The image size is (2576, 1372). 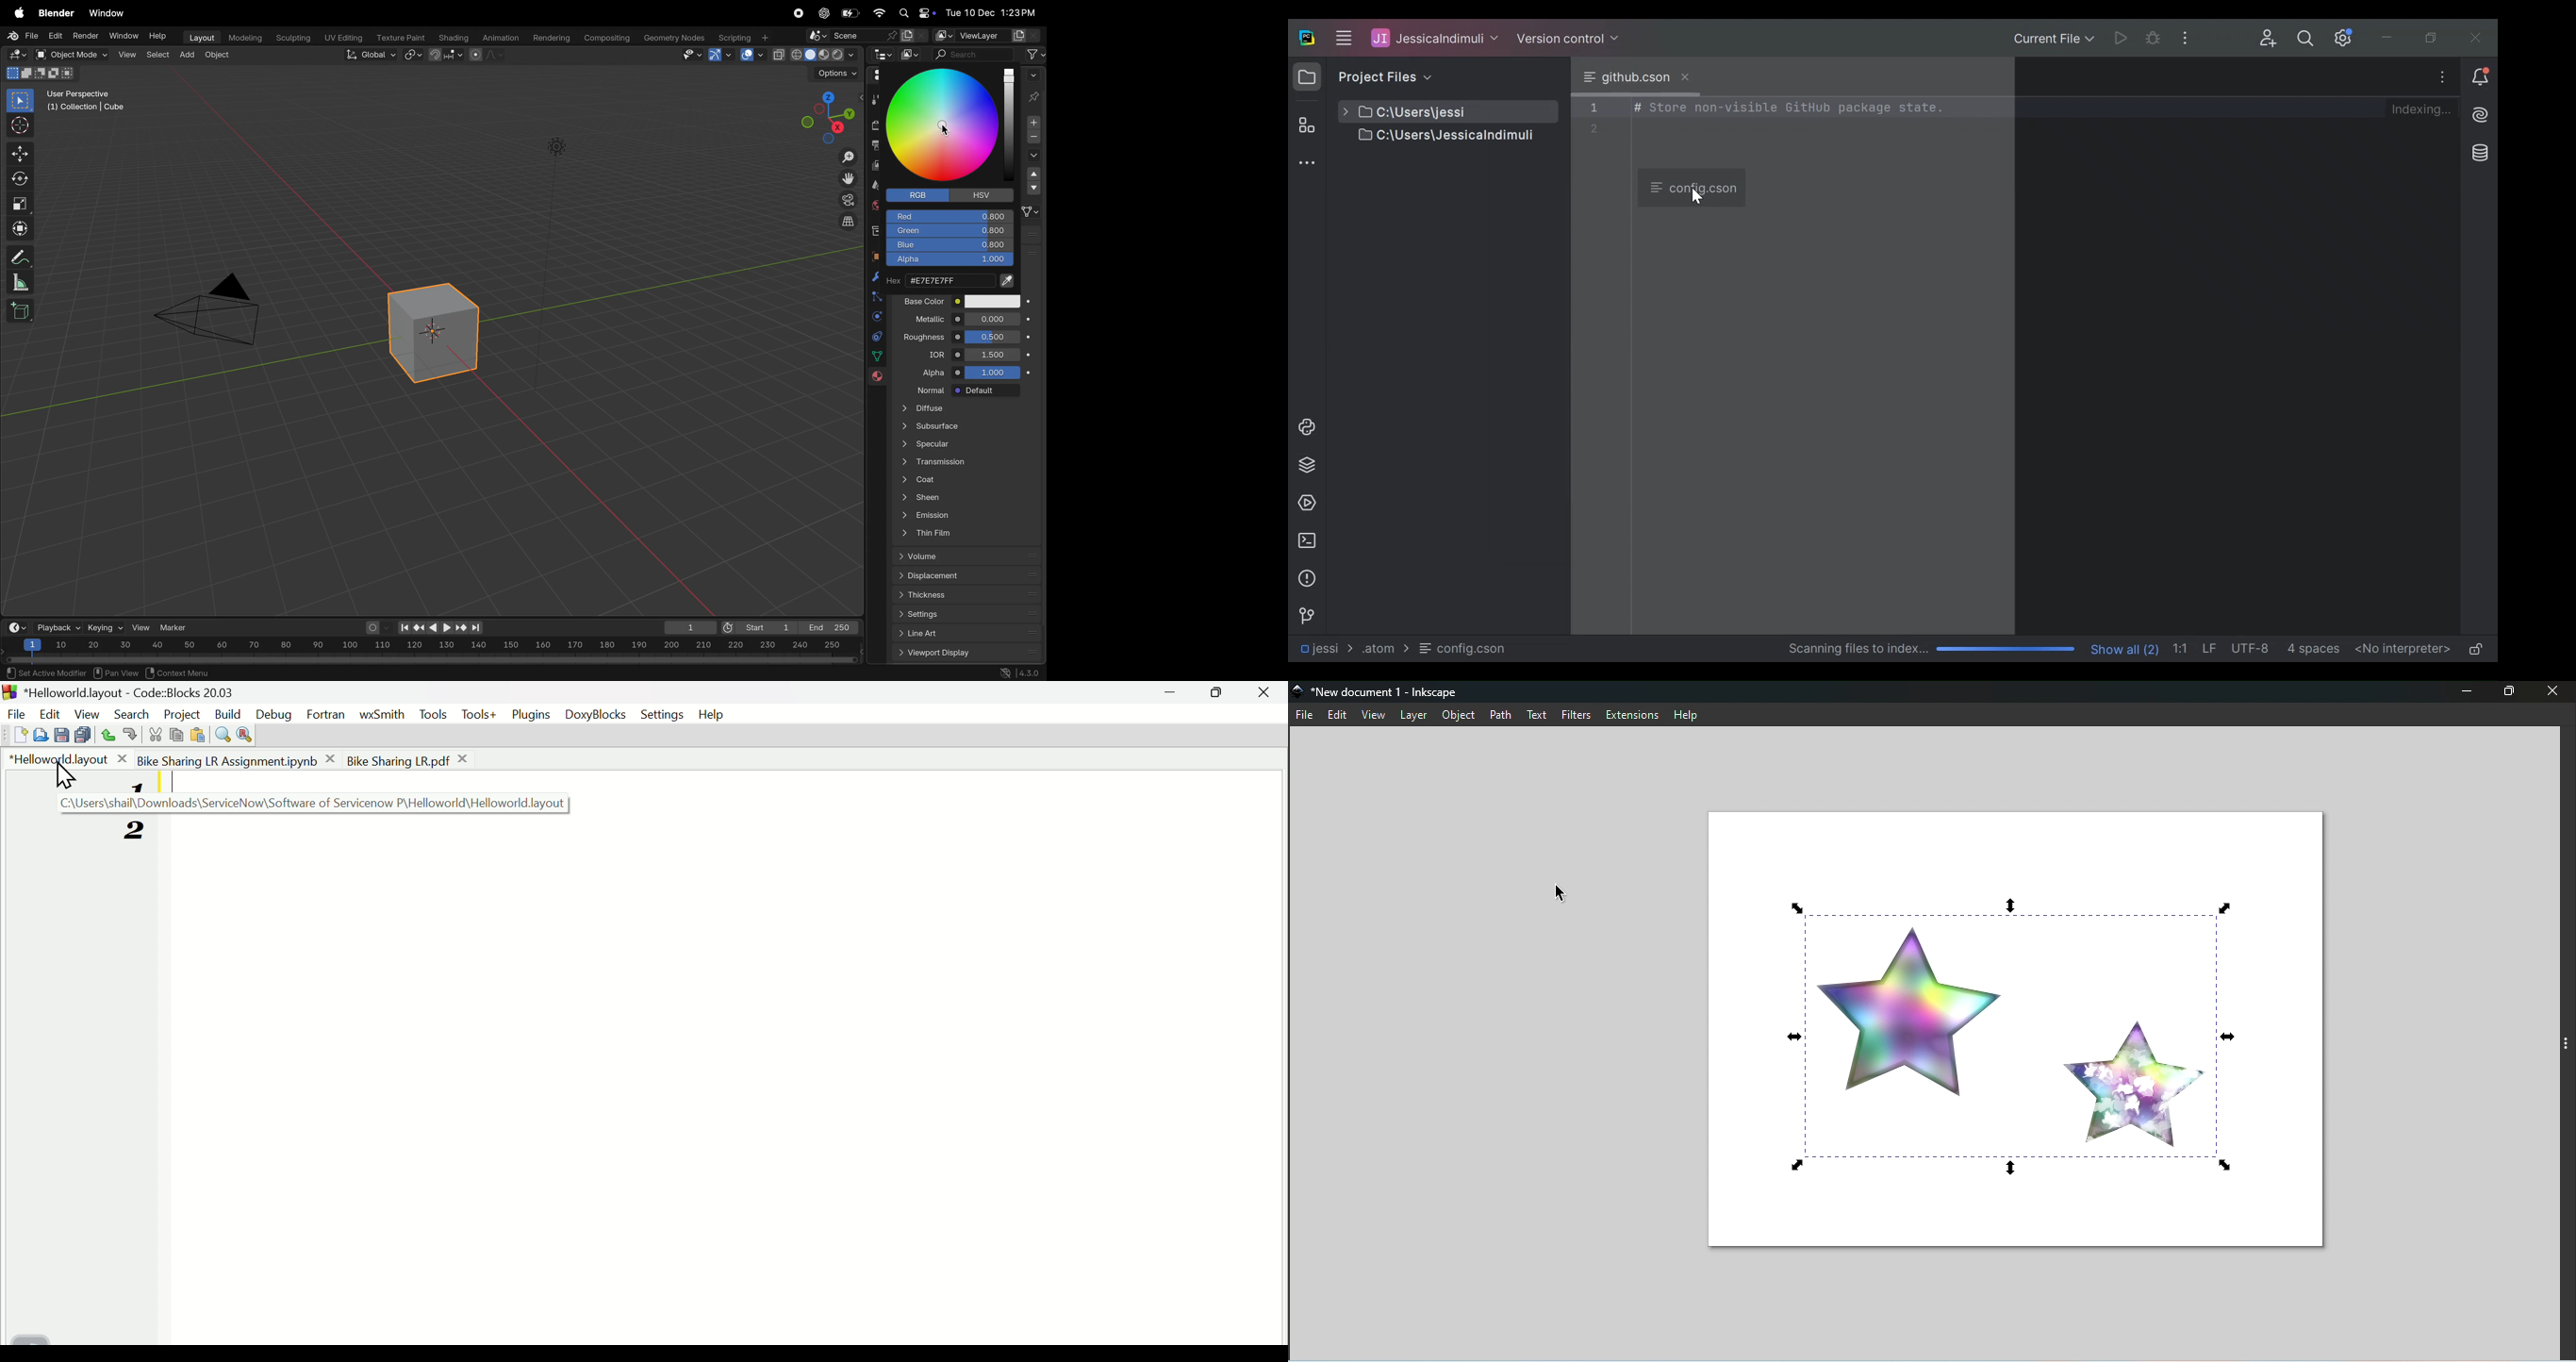 I want to click on cut, so click(x=155, y=734).